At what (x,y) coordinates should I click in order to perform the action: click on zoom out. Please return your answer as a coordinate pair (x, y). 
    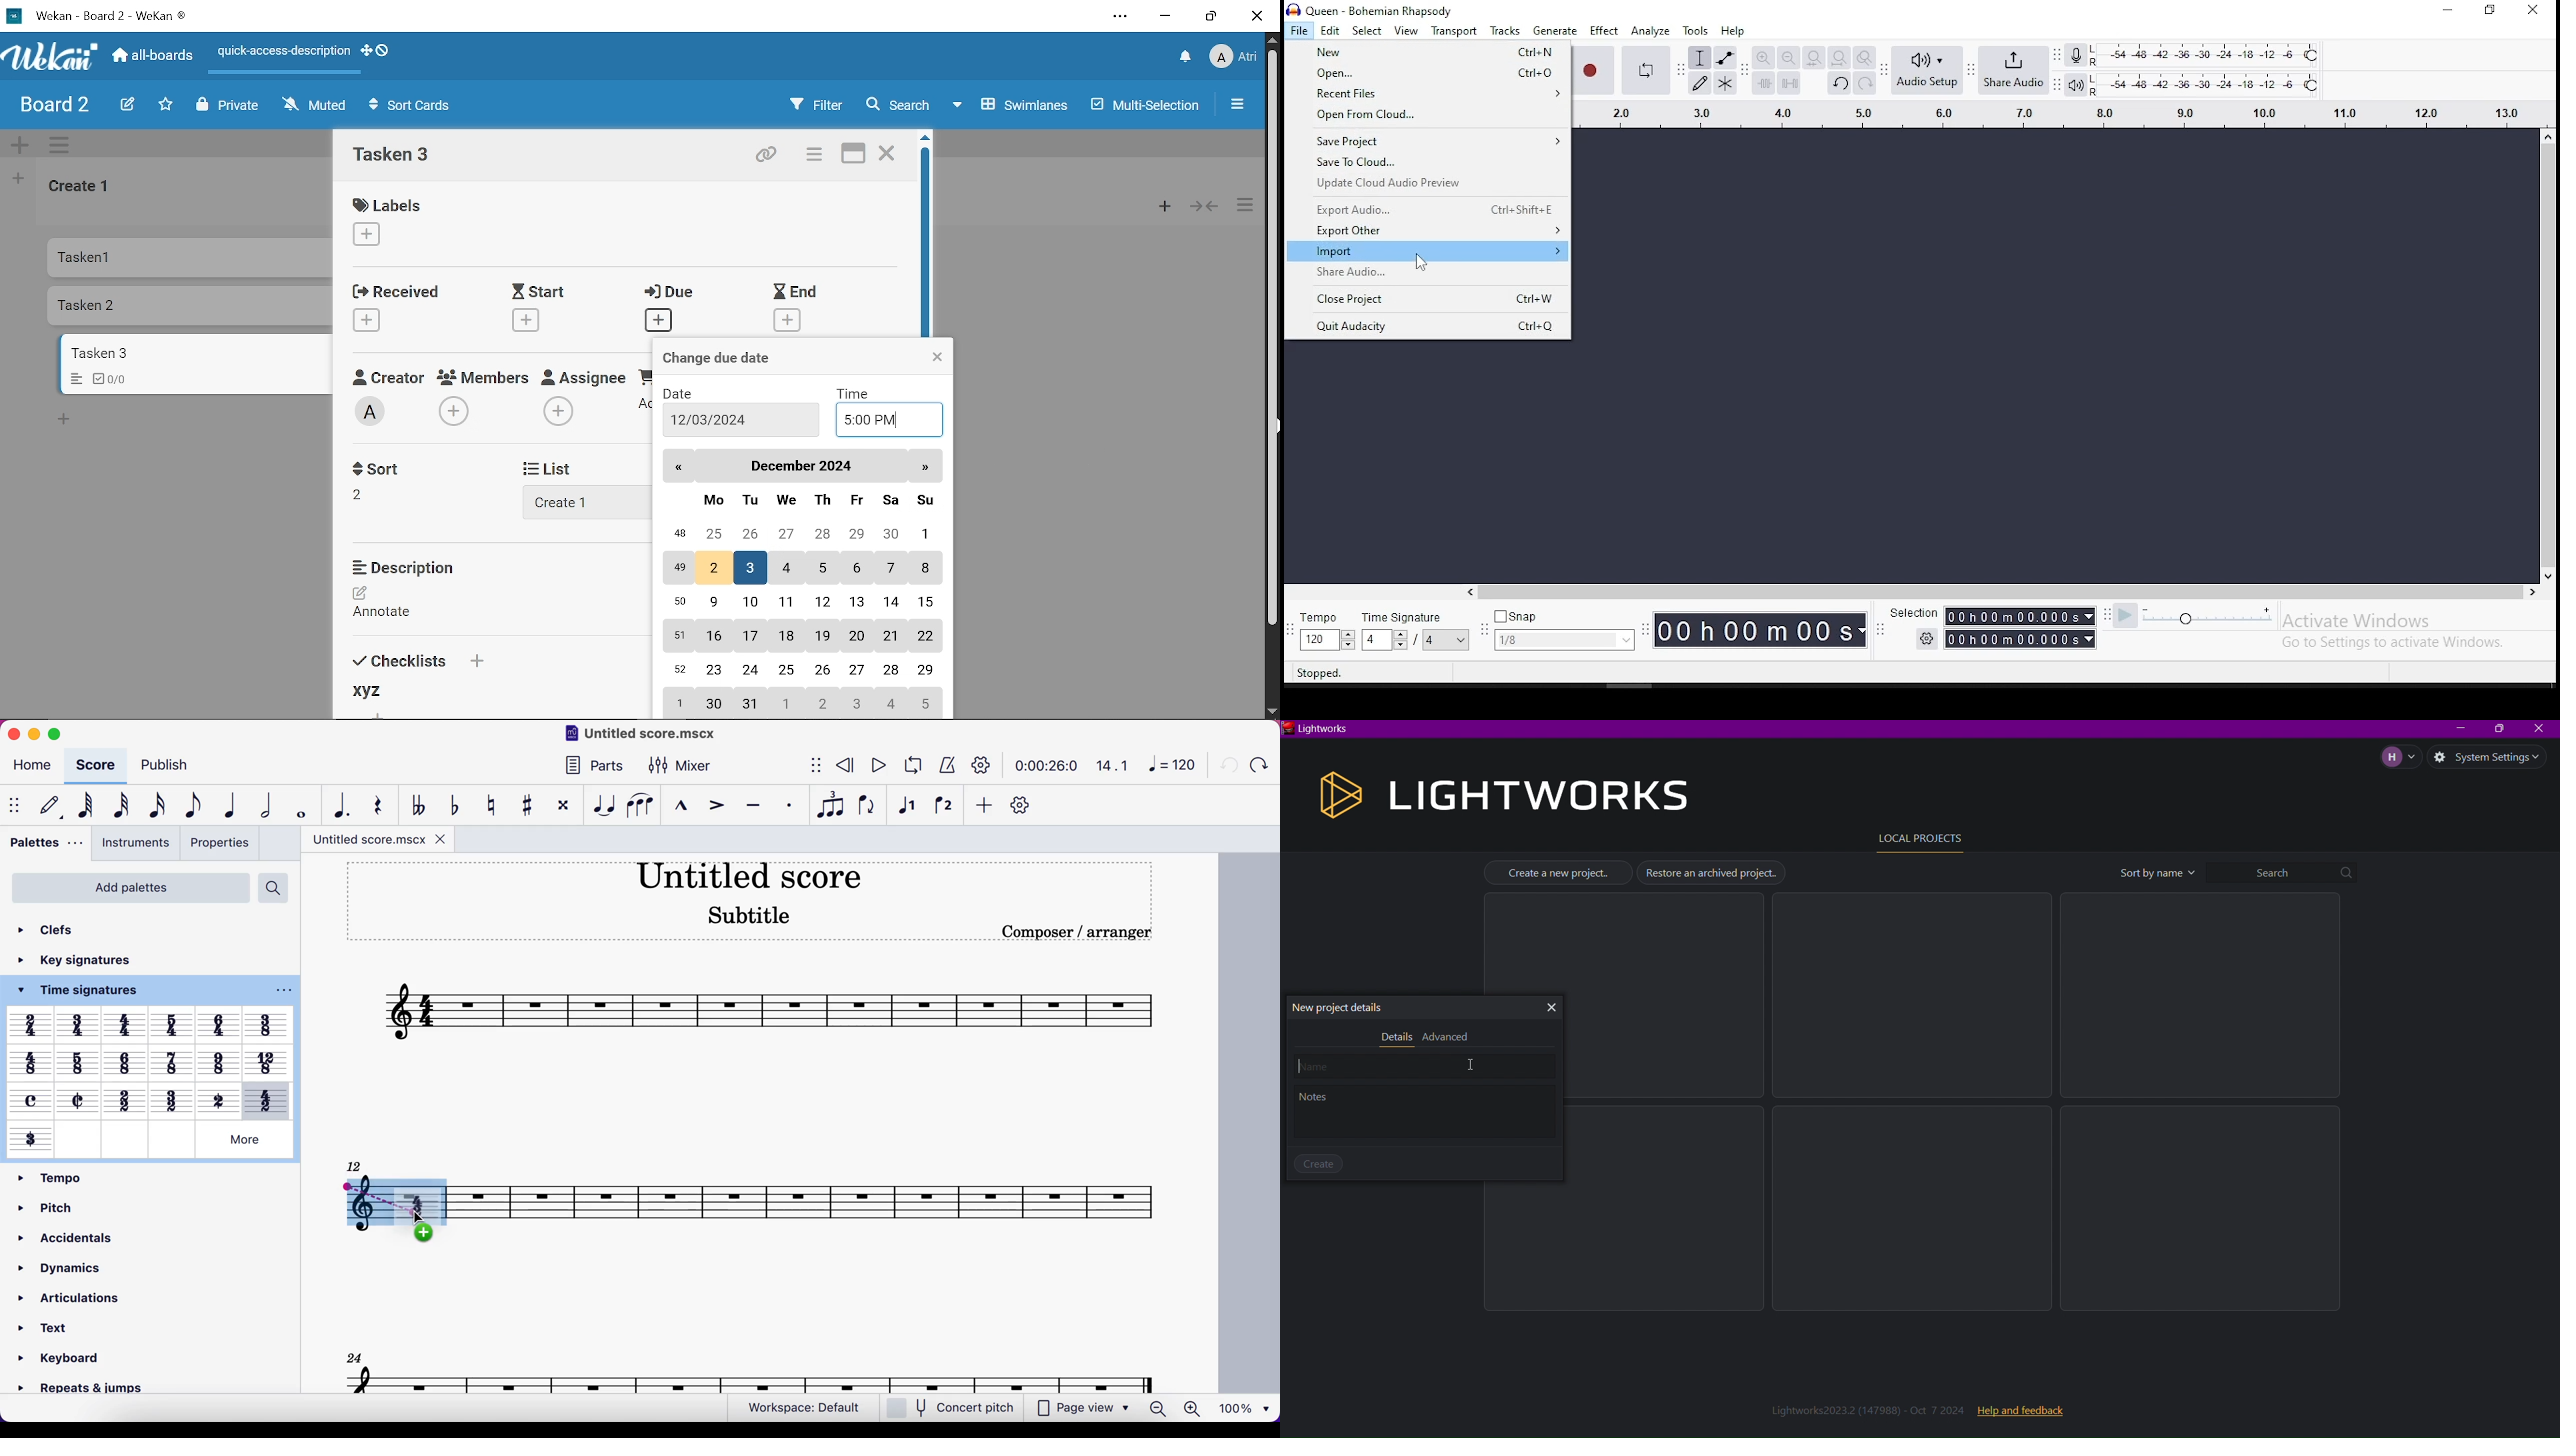
    Looking at the image, I should click on (1788, 58).